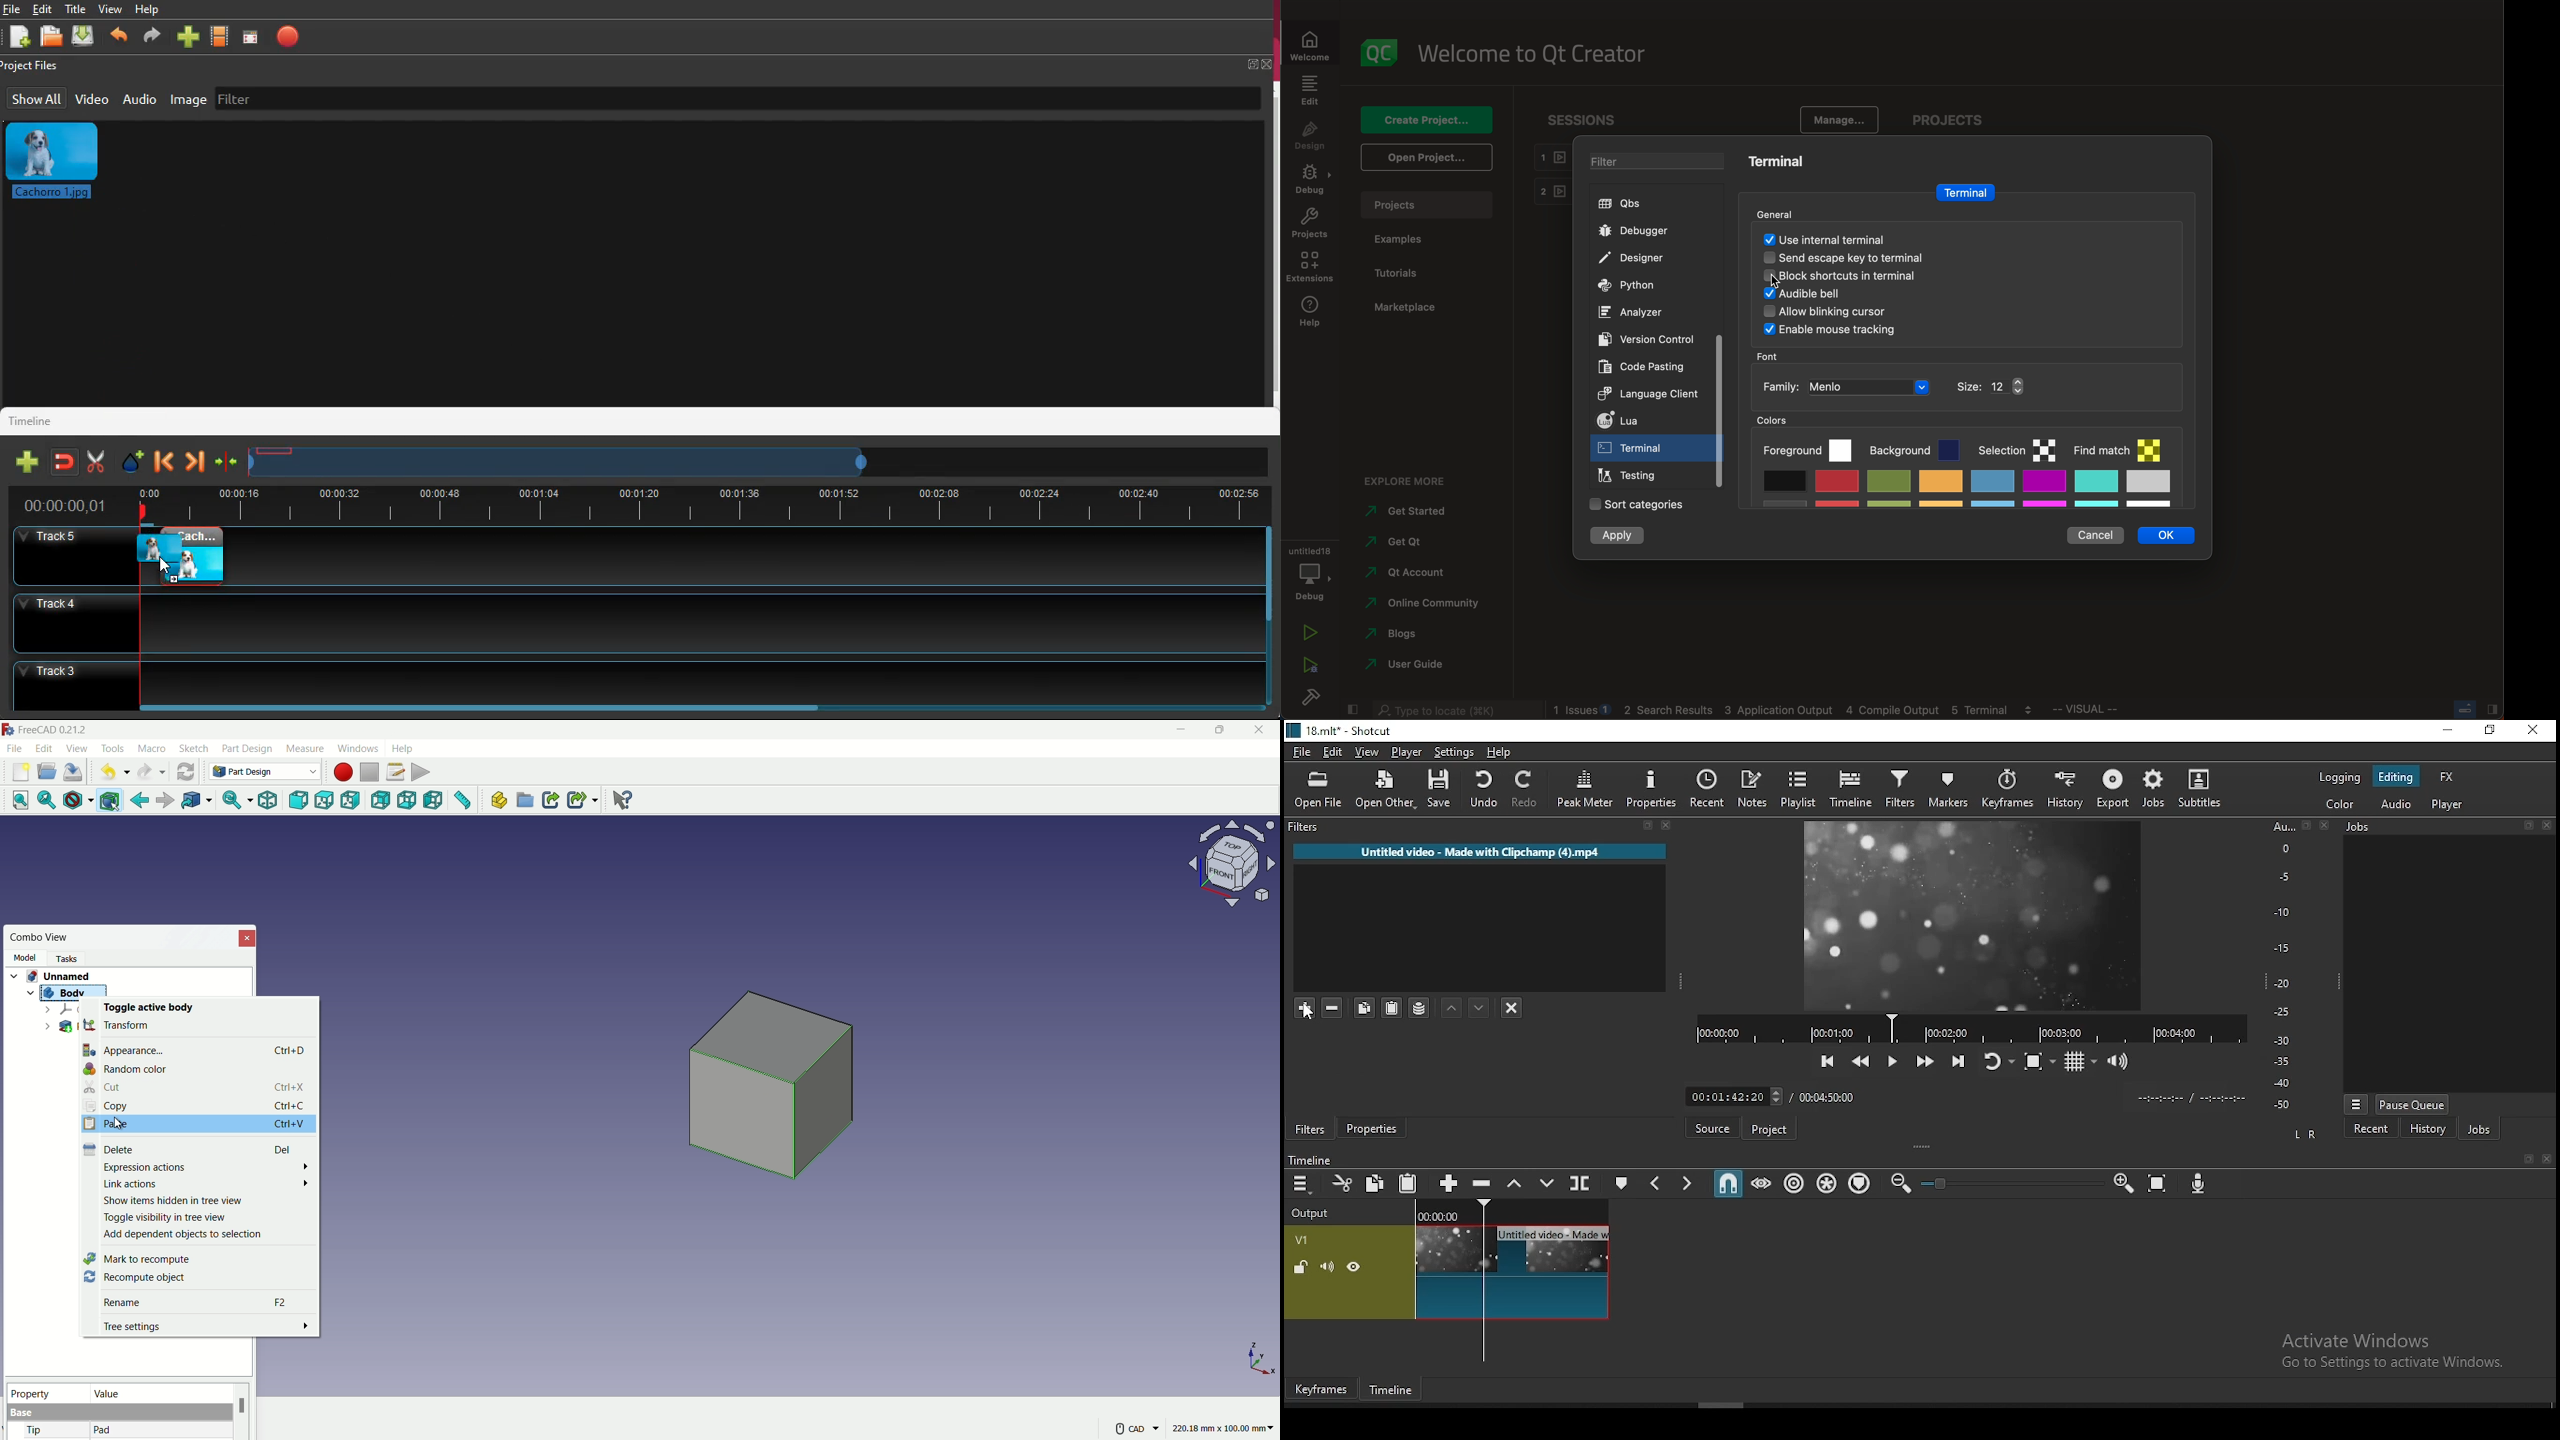 This screenshot has width=2576, height=1456. Describe the element at coordinates (1407, 272) in the screenshot. I see `tutorials` at that location.